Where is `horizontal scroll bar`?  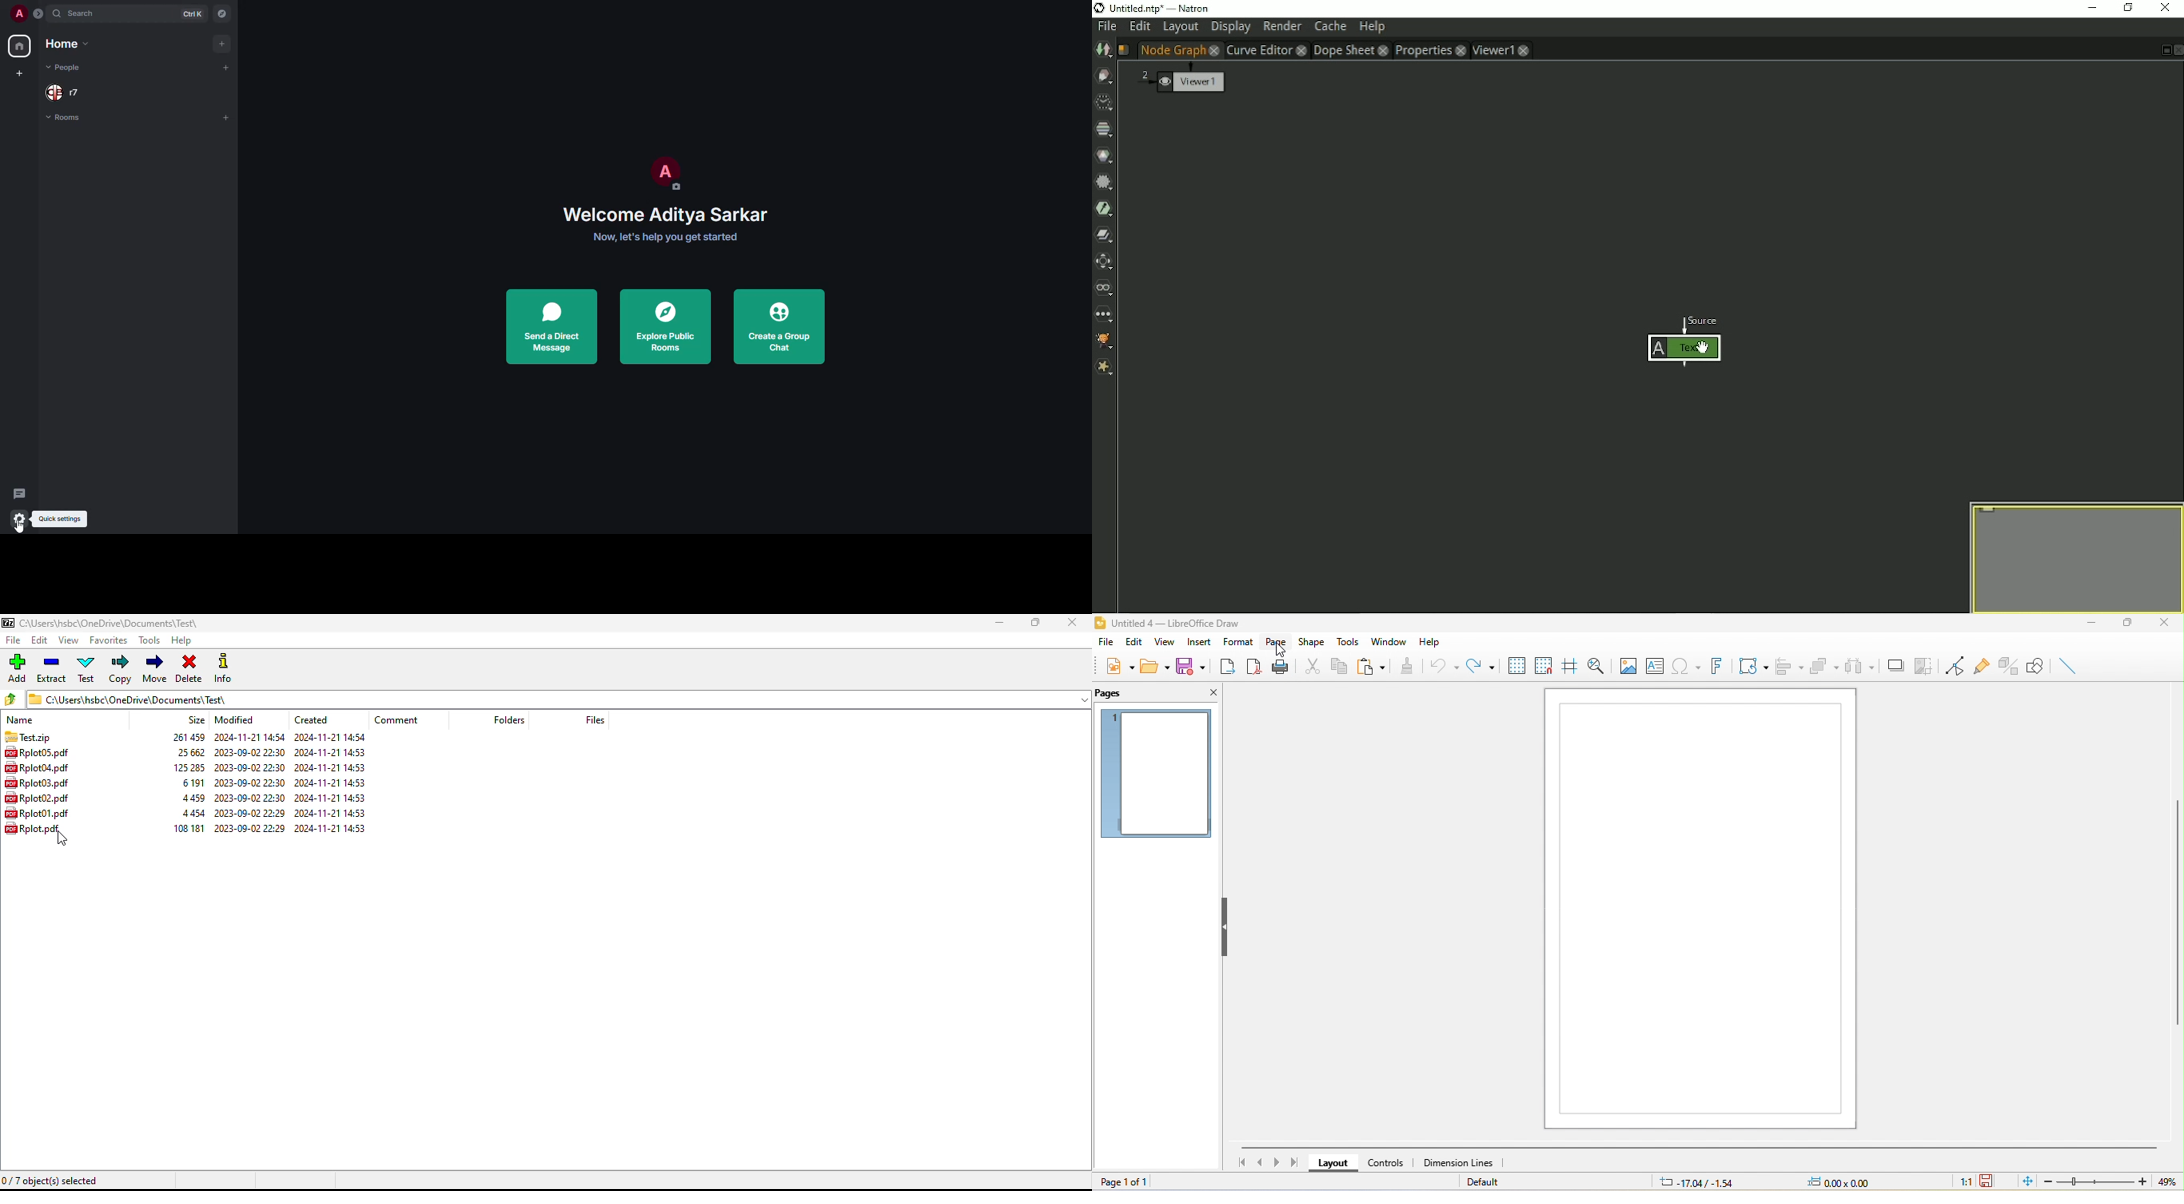 horizontal scroll bar is located at coordinates (1694, 1148).